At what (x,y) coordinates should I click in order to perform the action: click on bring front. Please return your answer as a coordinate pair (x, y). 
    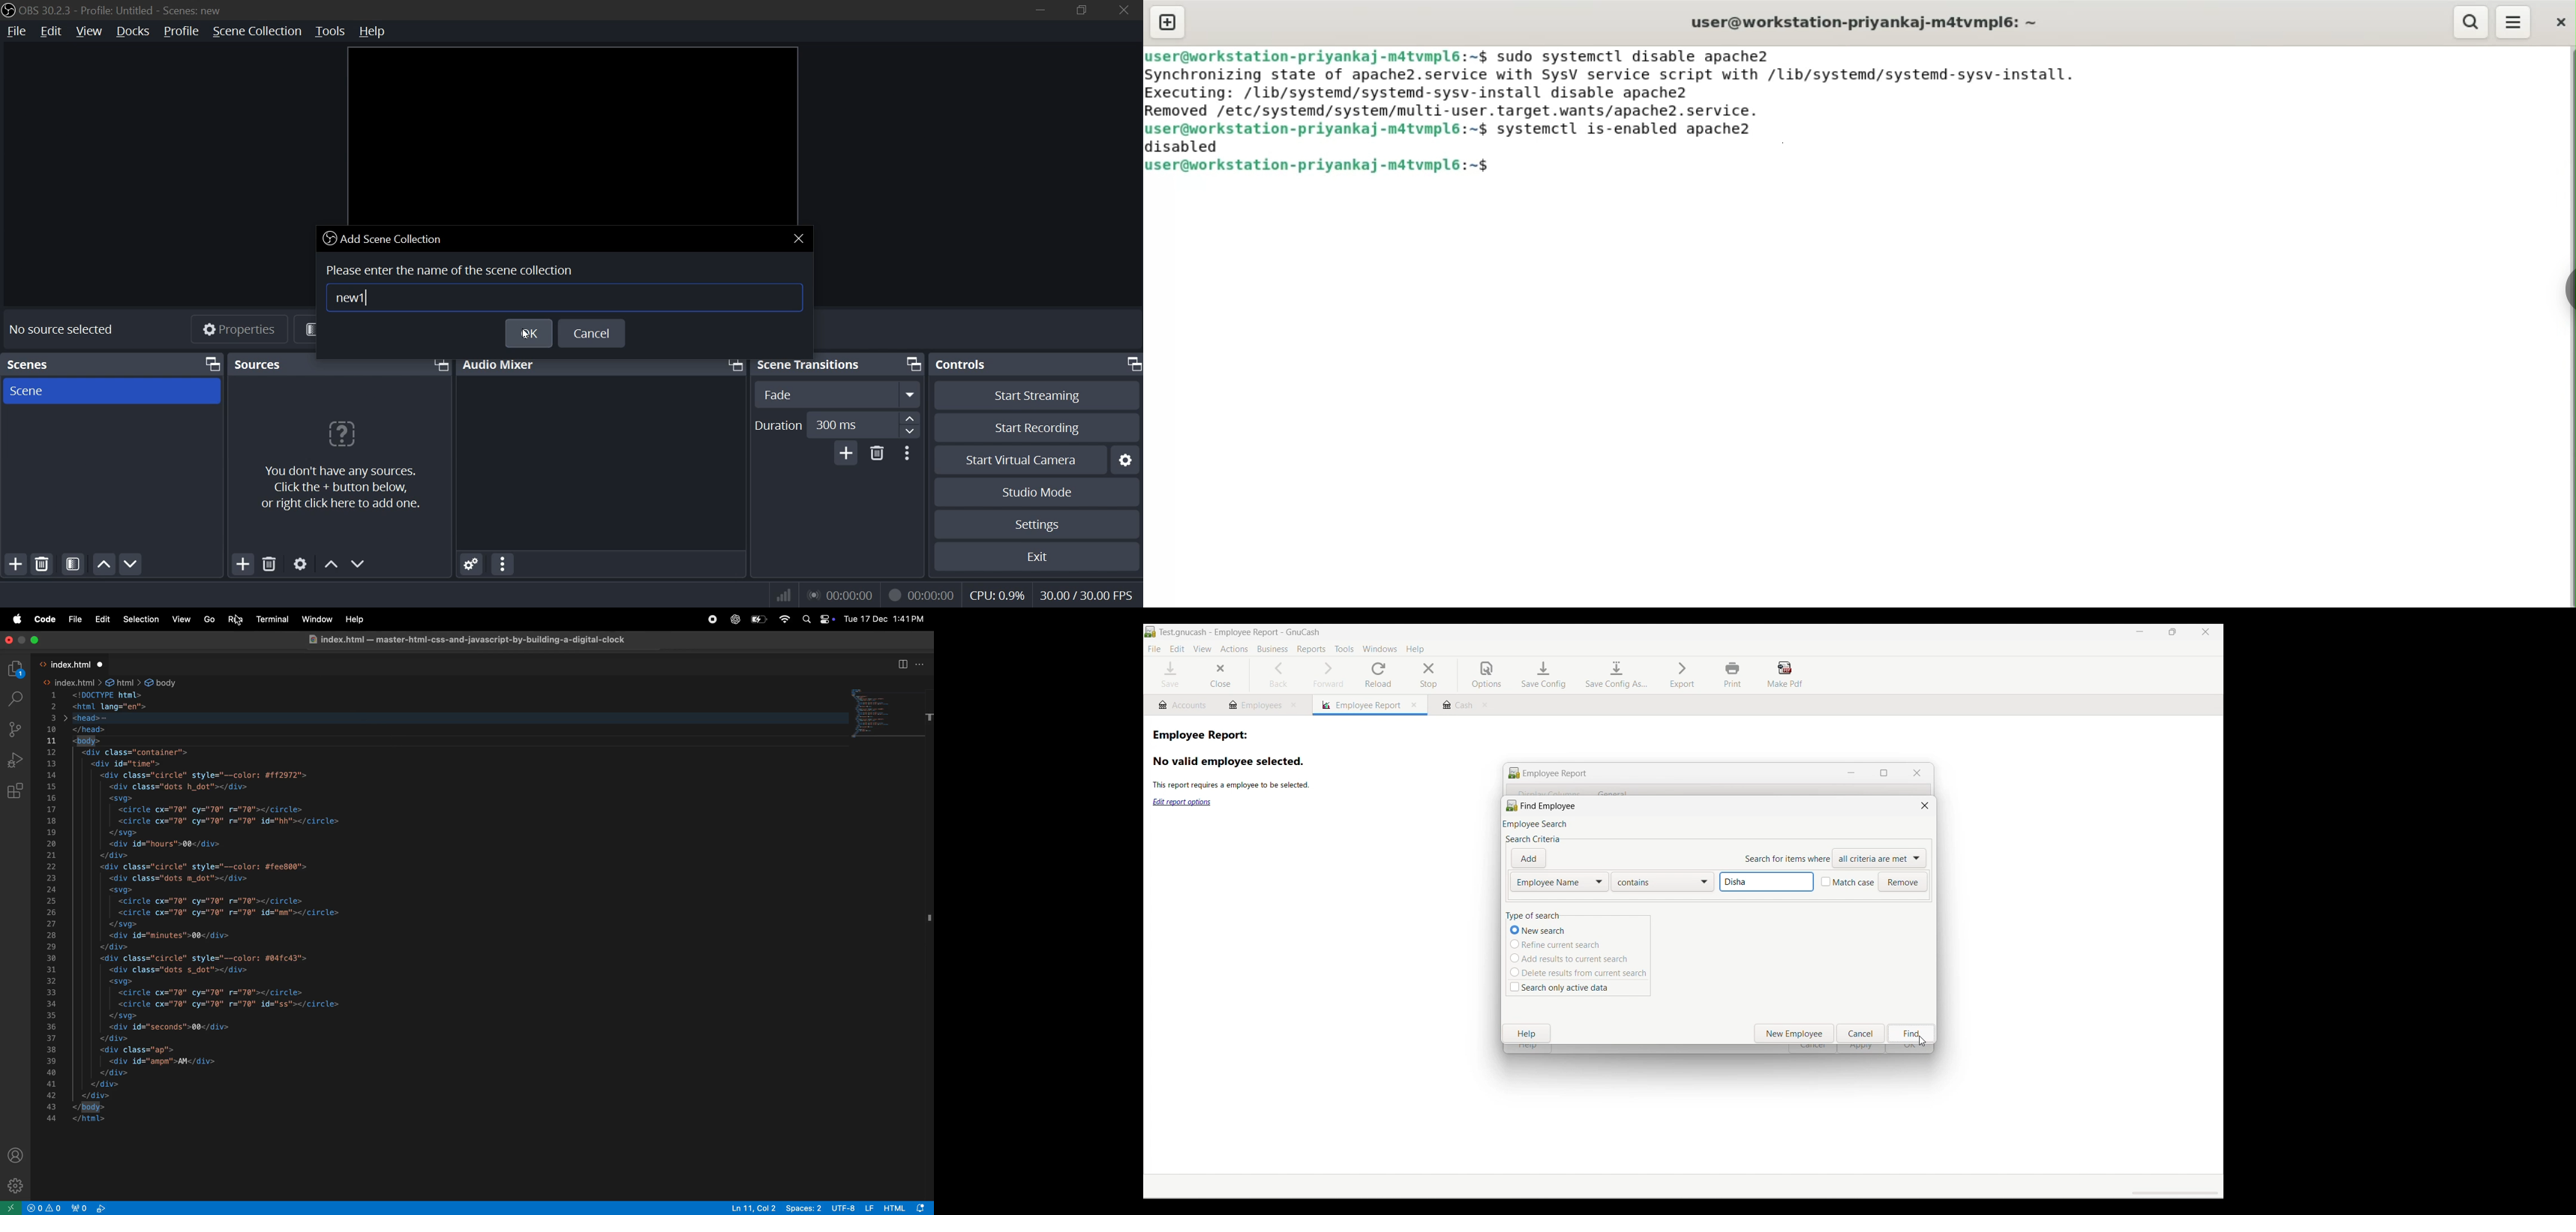
    Looking at the image, I should click on (911, 363).